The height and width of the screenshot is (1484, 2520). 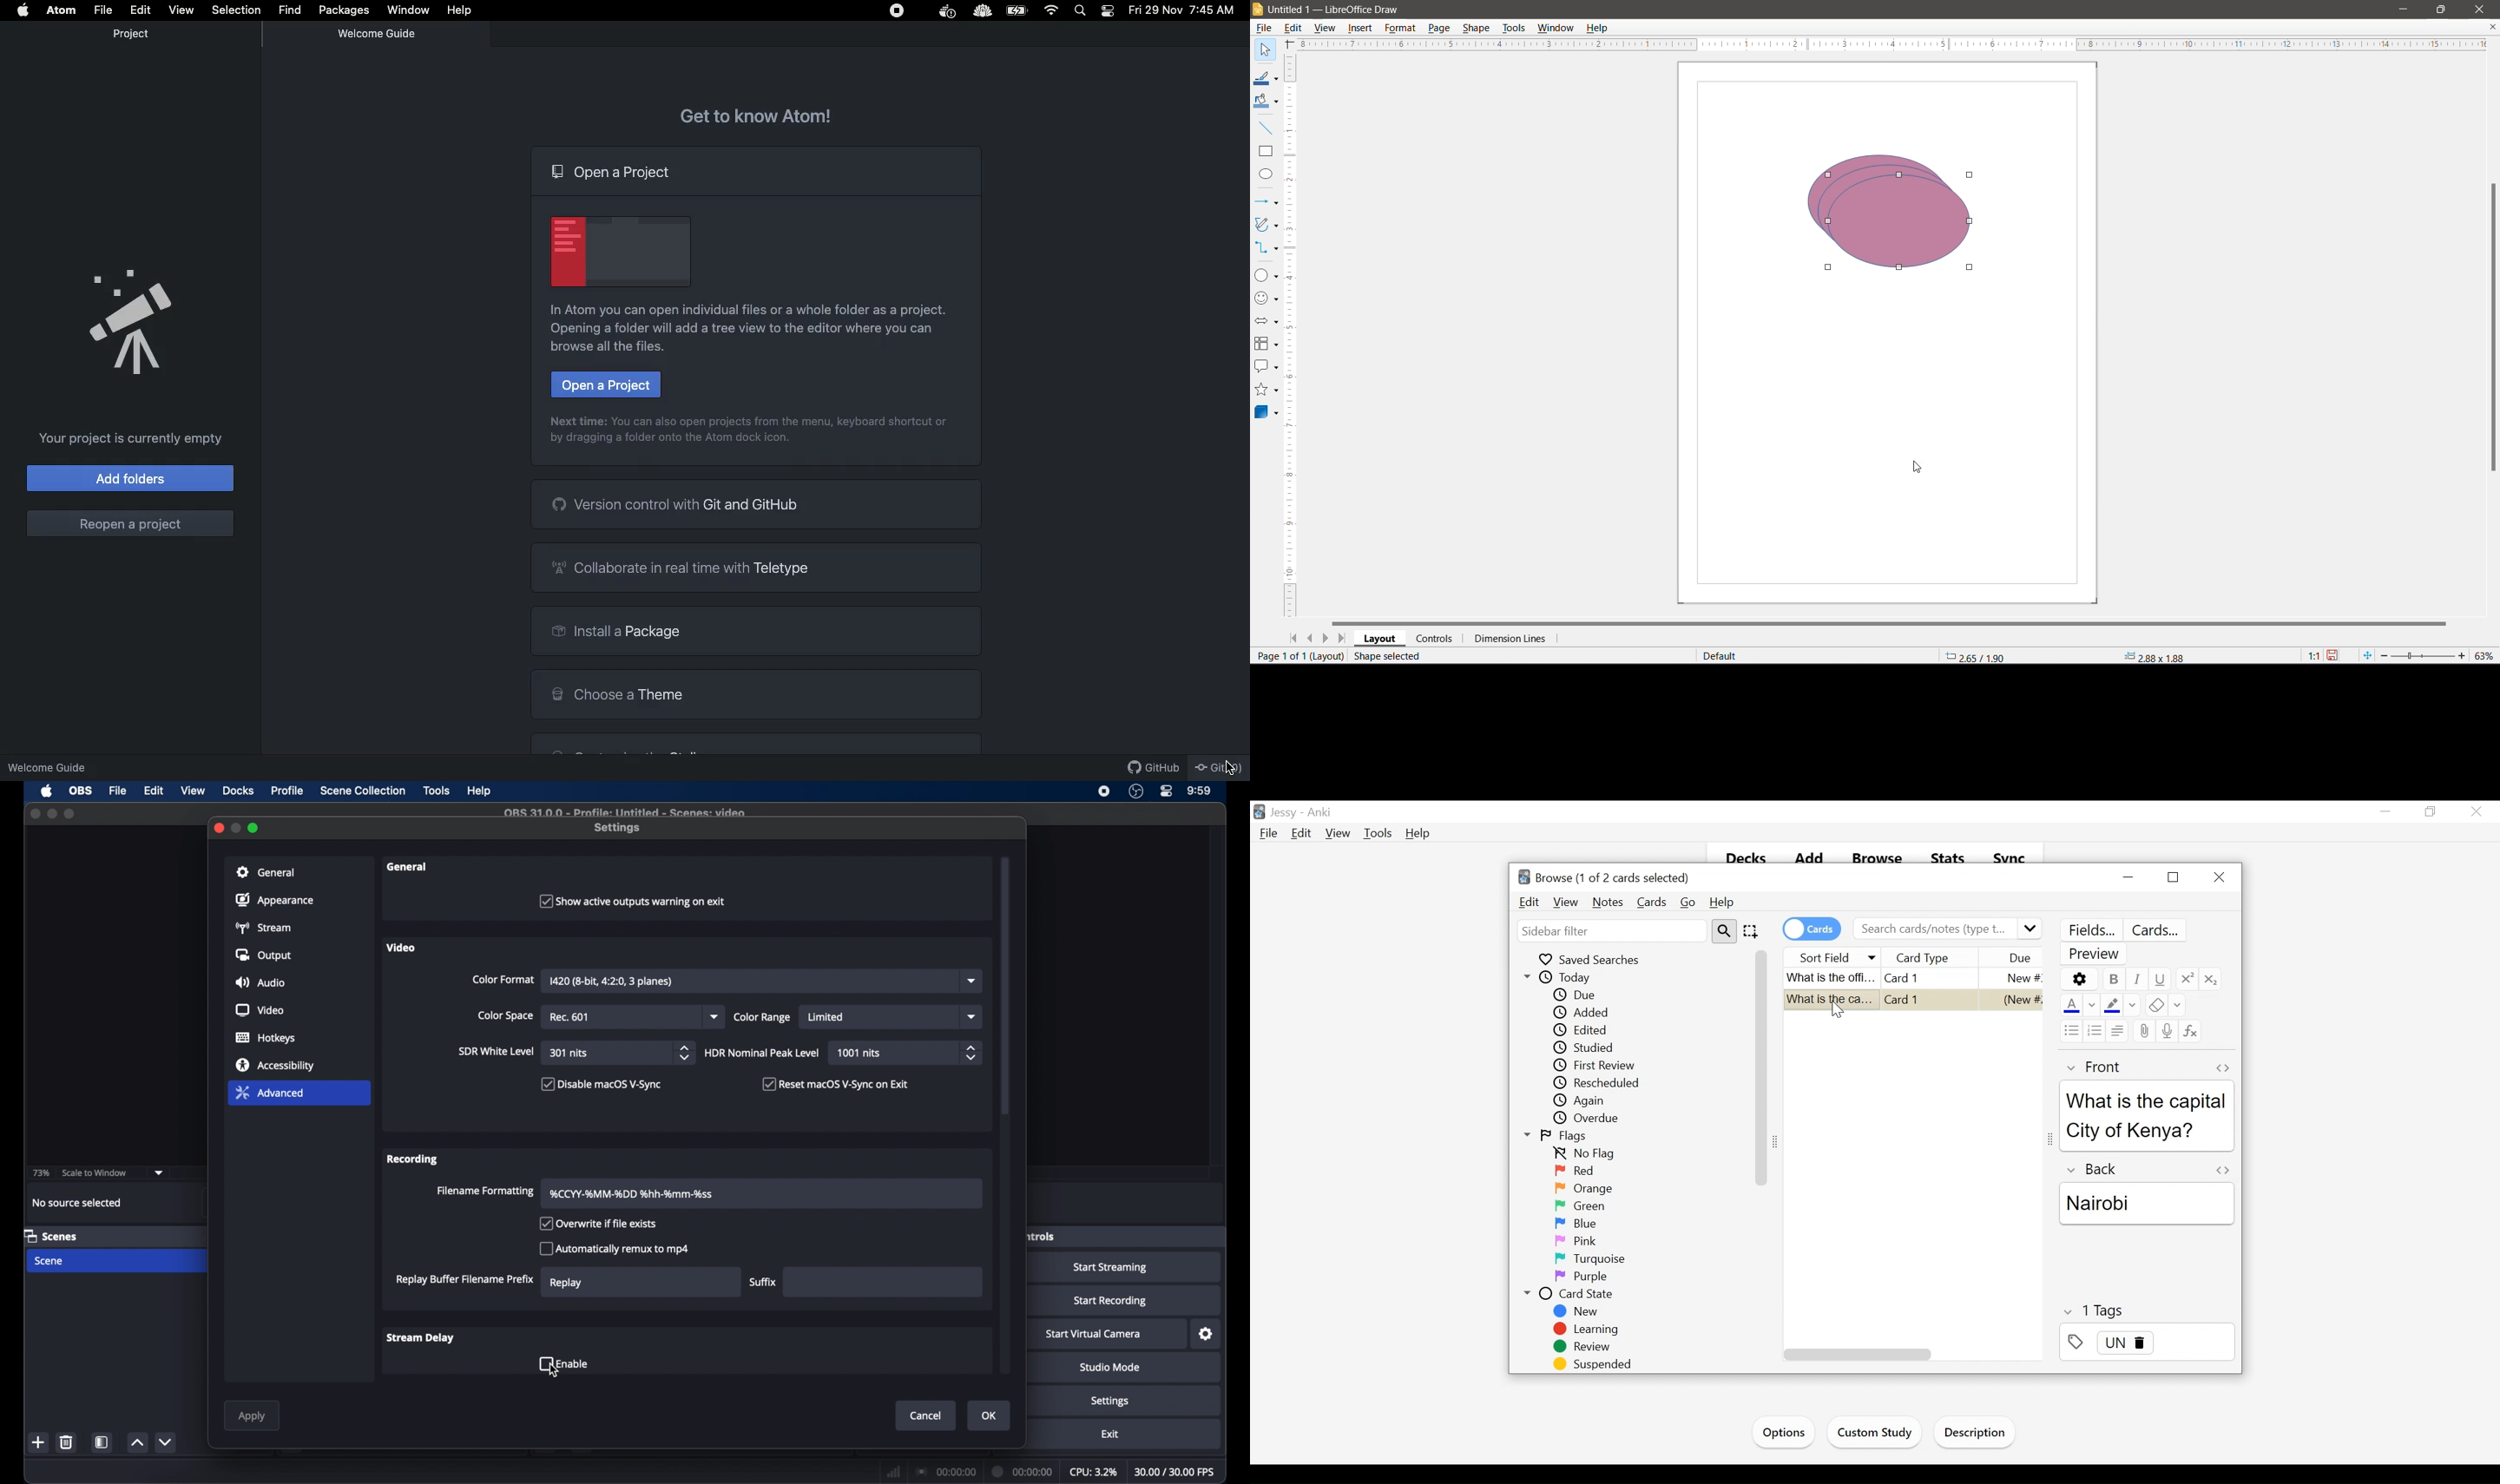 What do you see at coordinates (51, 1235) in the screenshot?
I see `scenes` at bounding box center [51, 1235].